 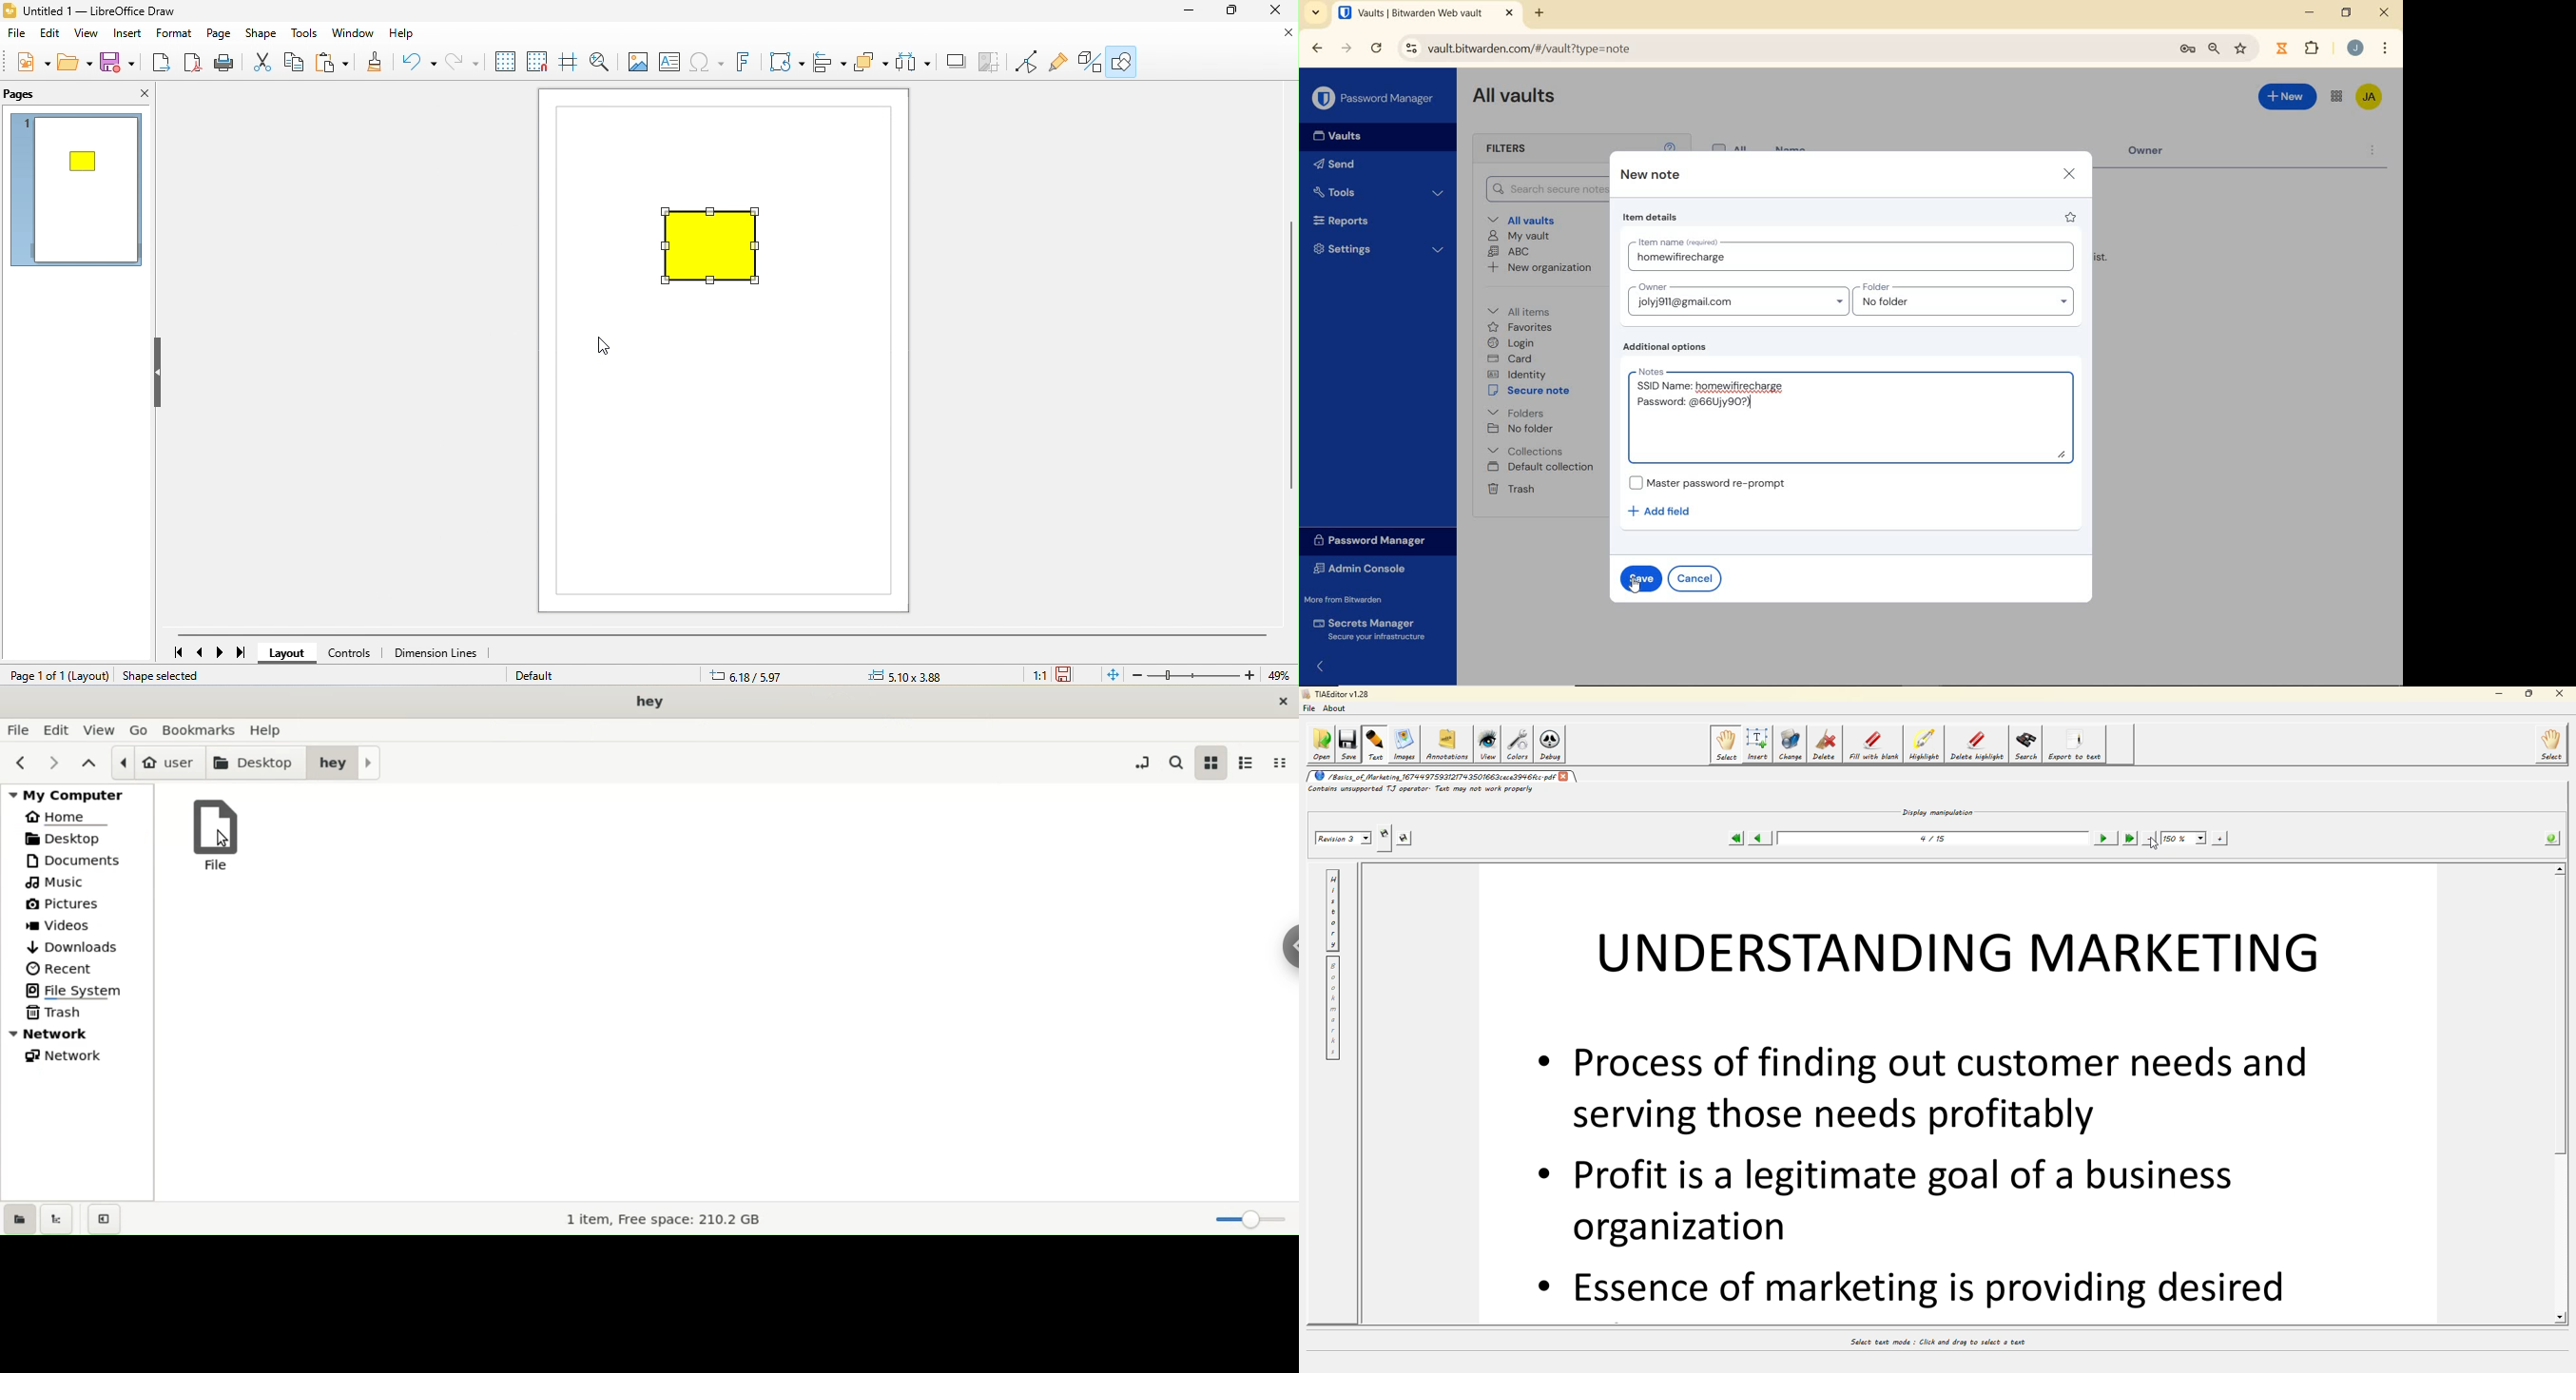 I want to click on undo, so click(x=416, y=62).